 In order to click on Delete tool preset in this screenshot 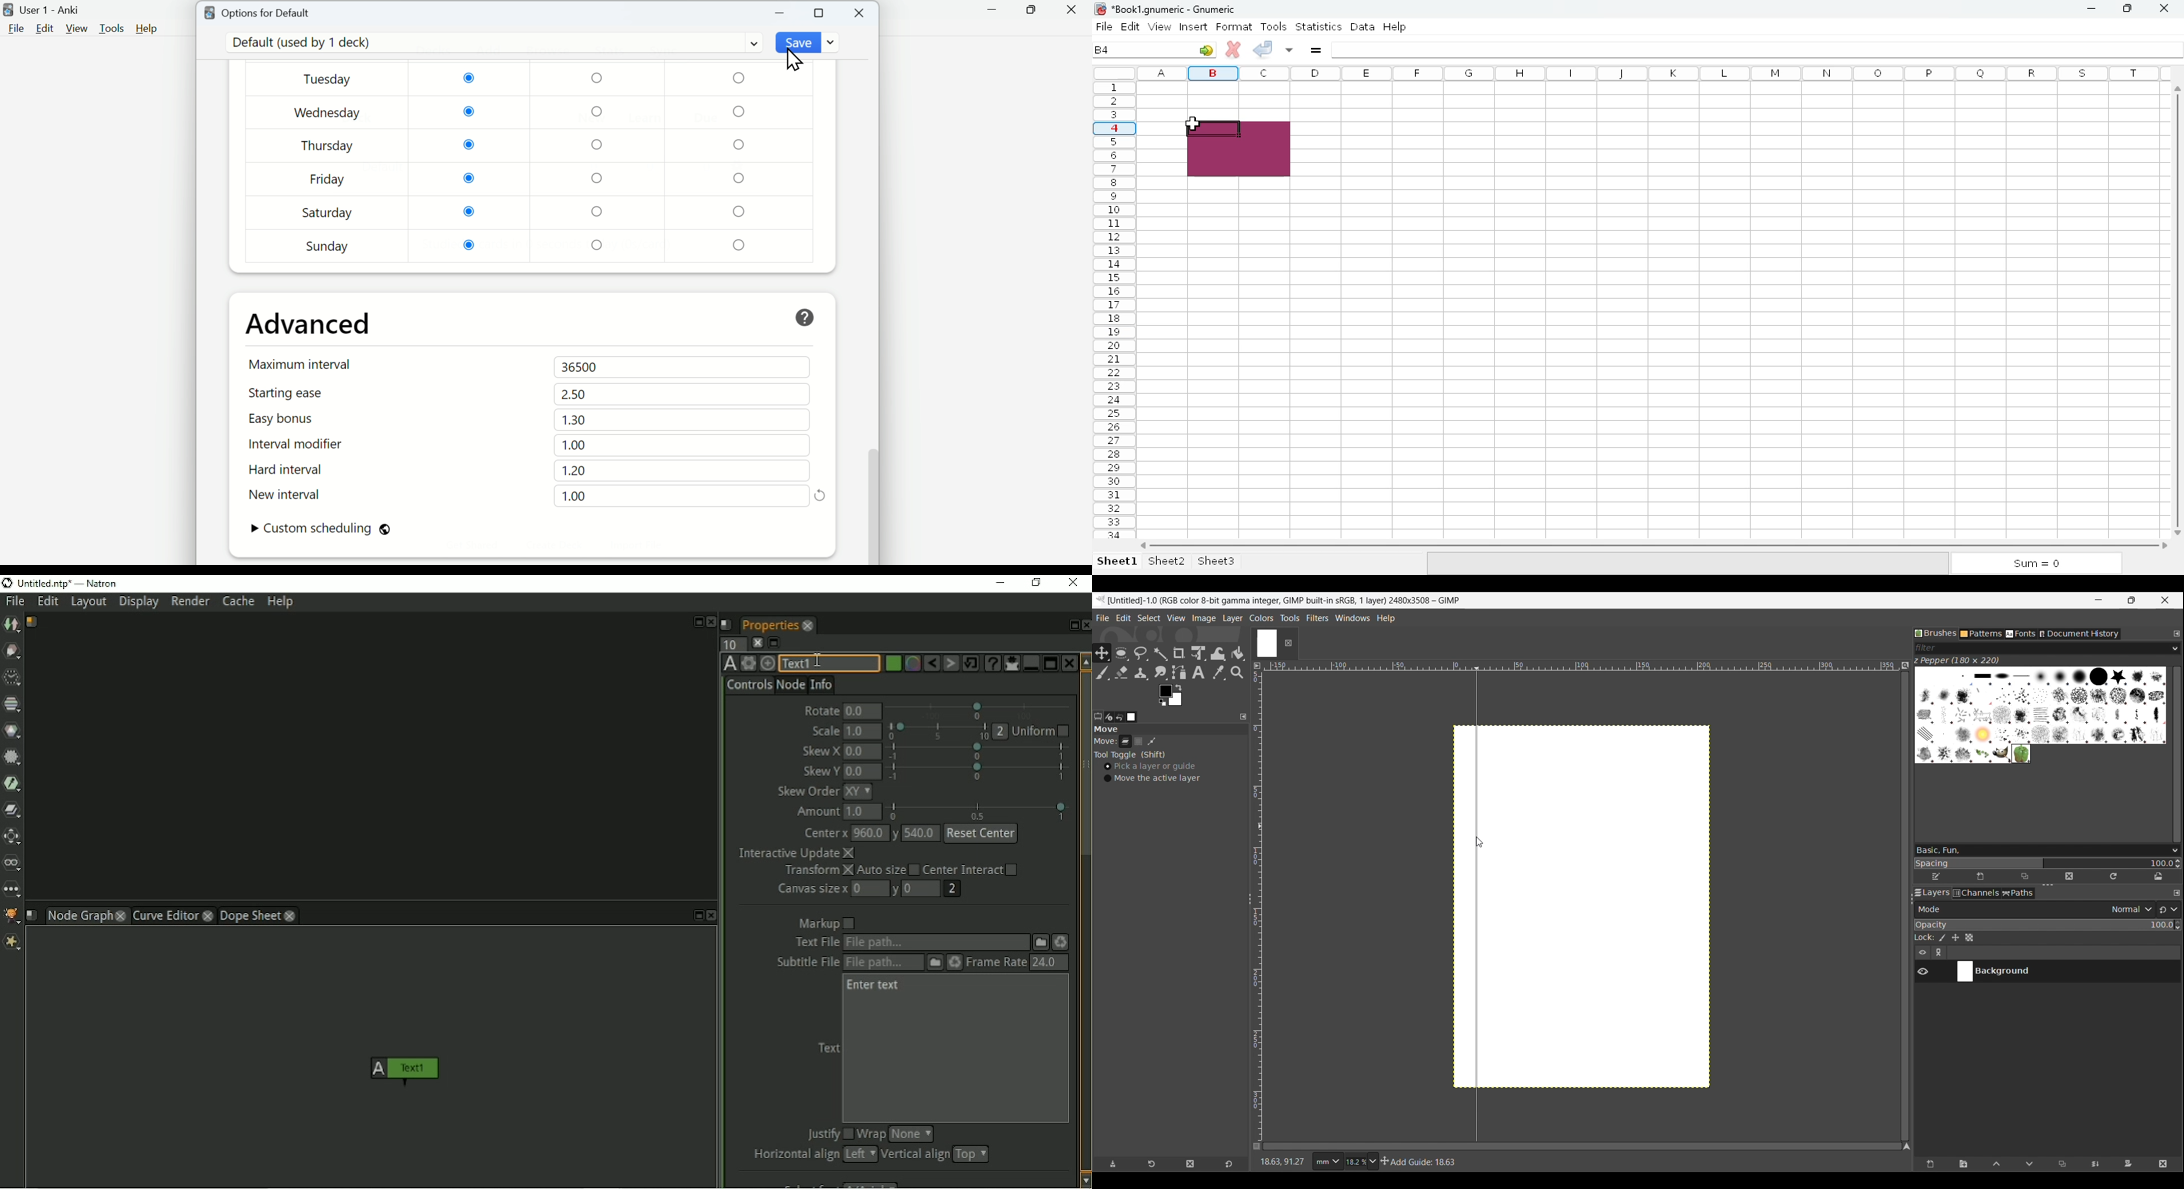, I will do `click(1190, 1164)`.